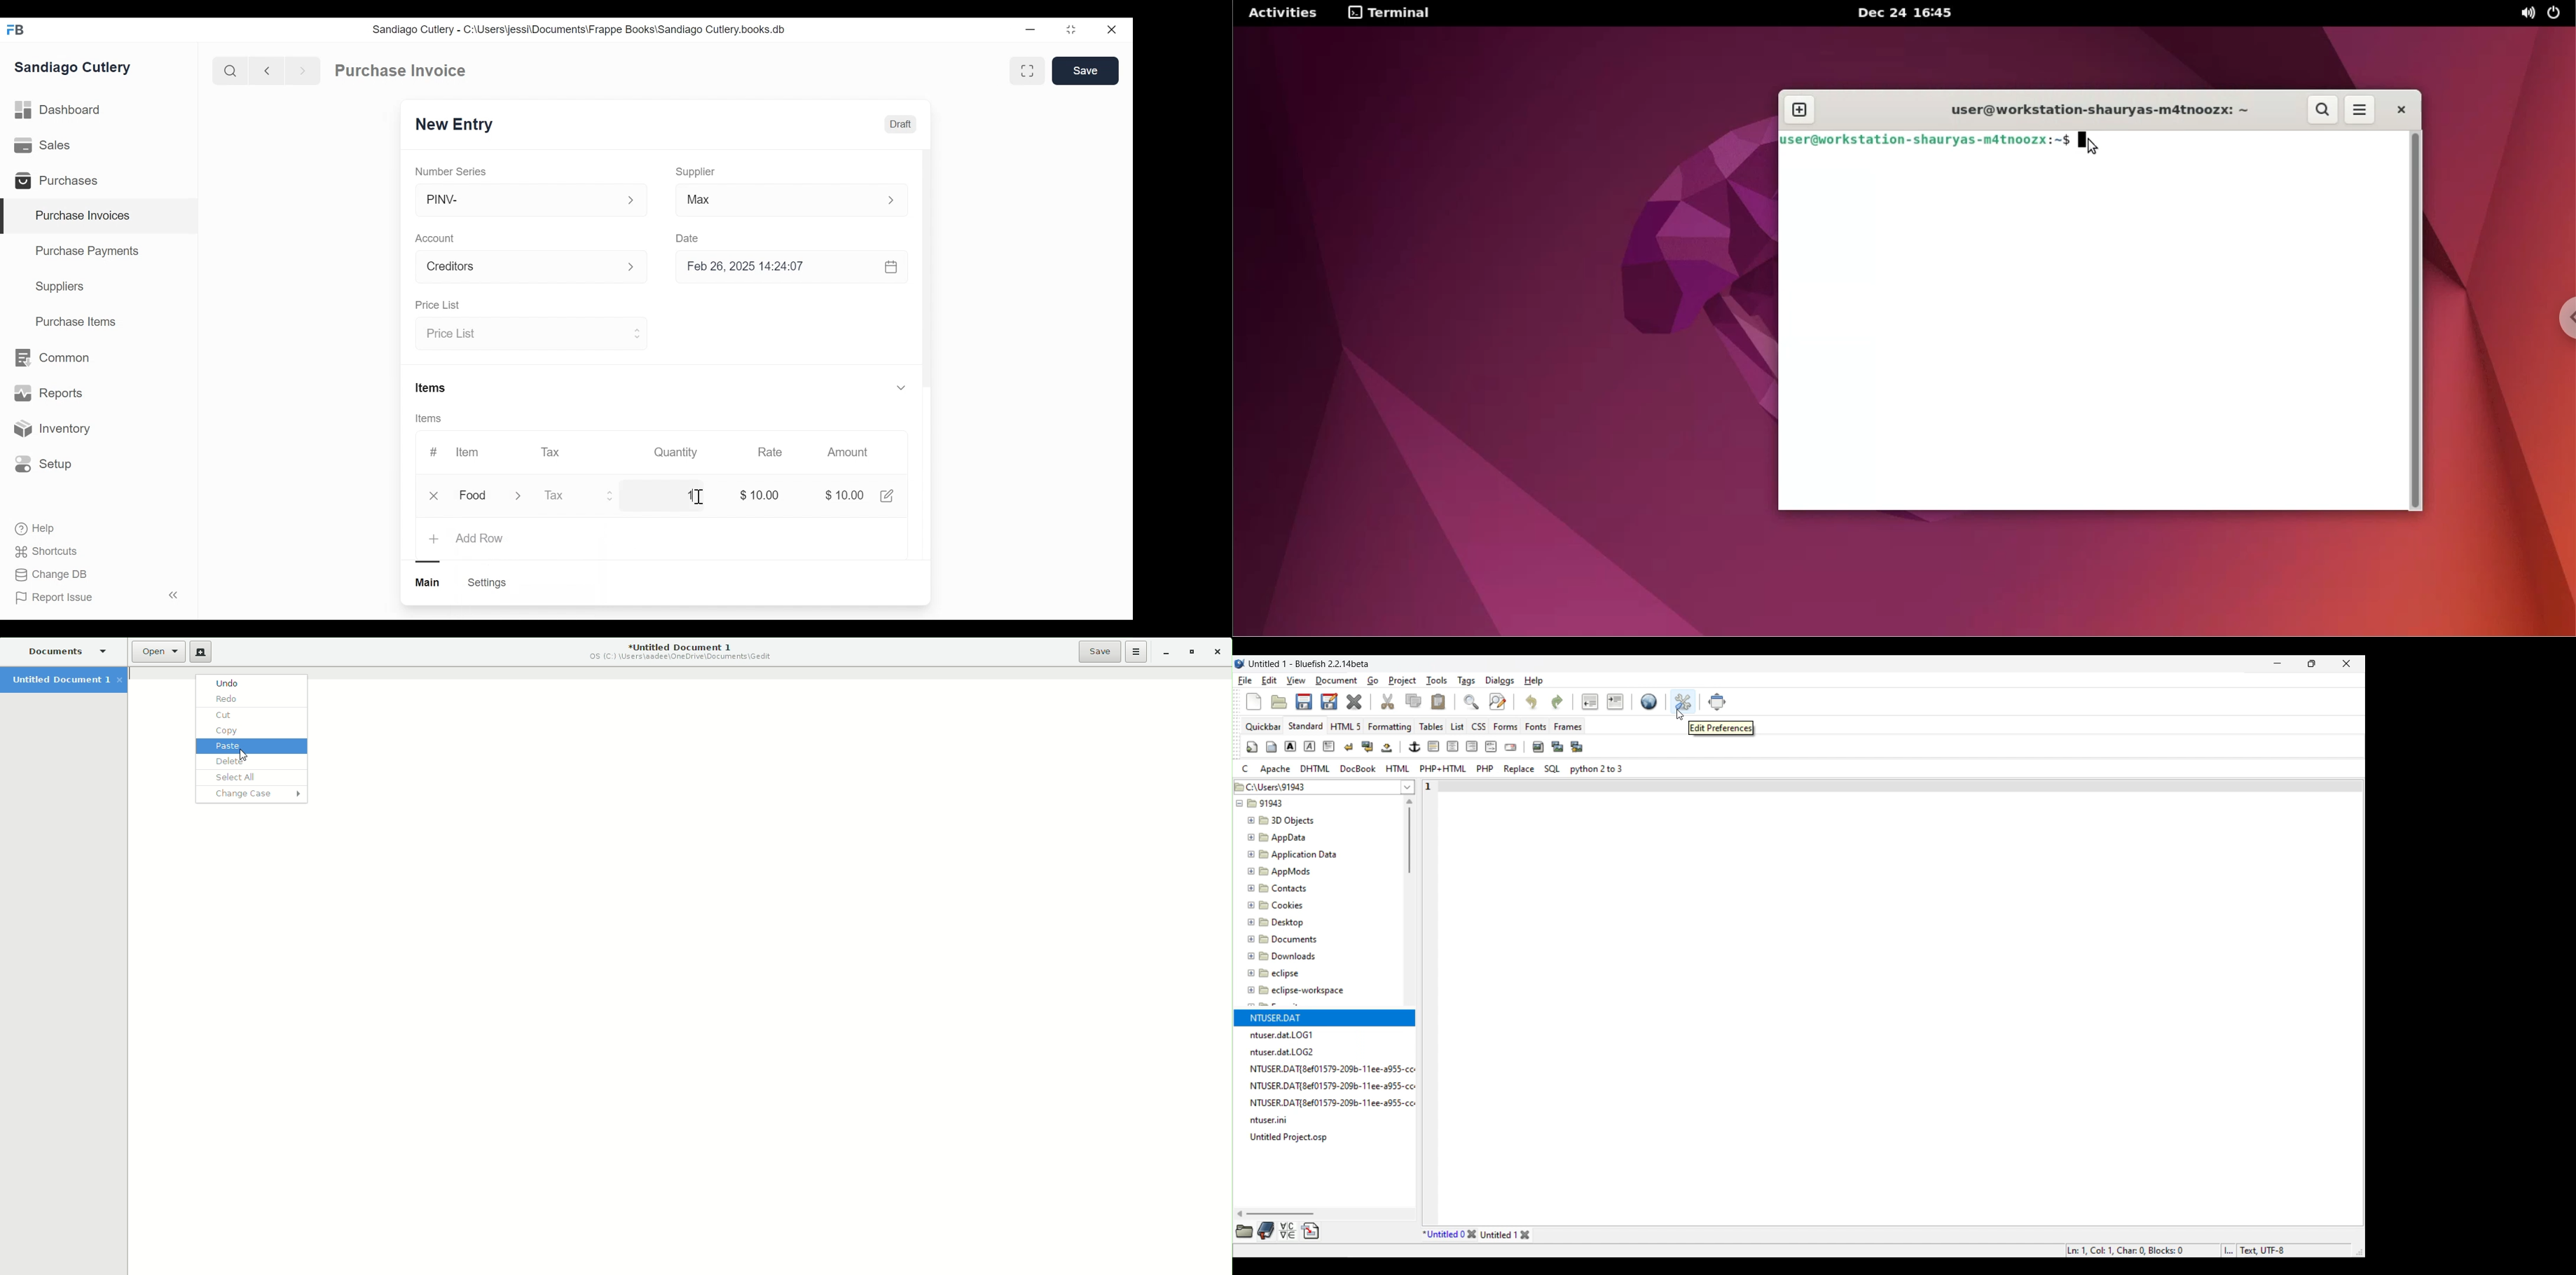 This screenshot has width=2576, height=1288. What do you see at coordinates (436, 539) in the screenshot?
I see `+` at bounding box center [436, 539].